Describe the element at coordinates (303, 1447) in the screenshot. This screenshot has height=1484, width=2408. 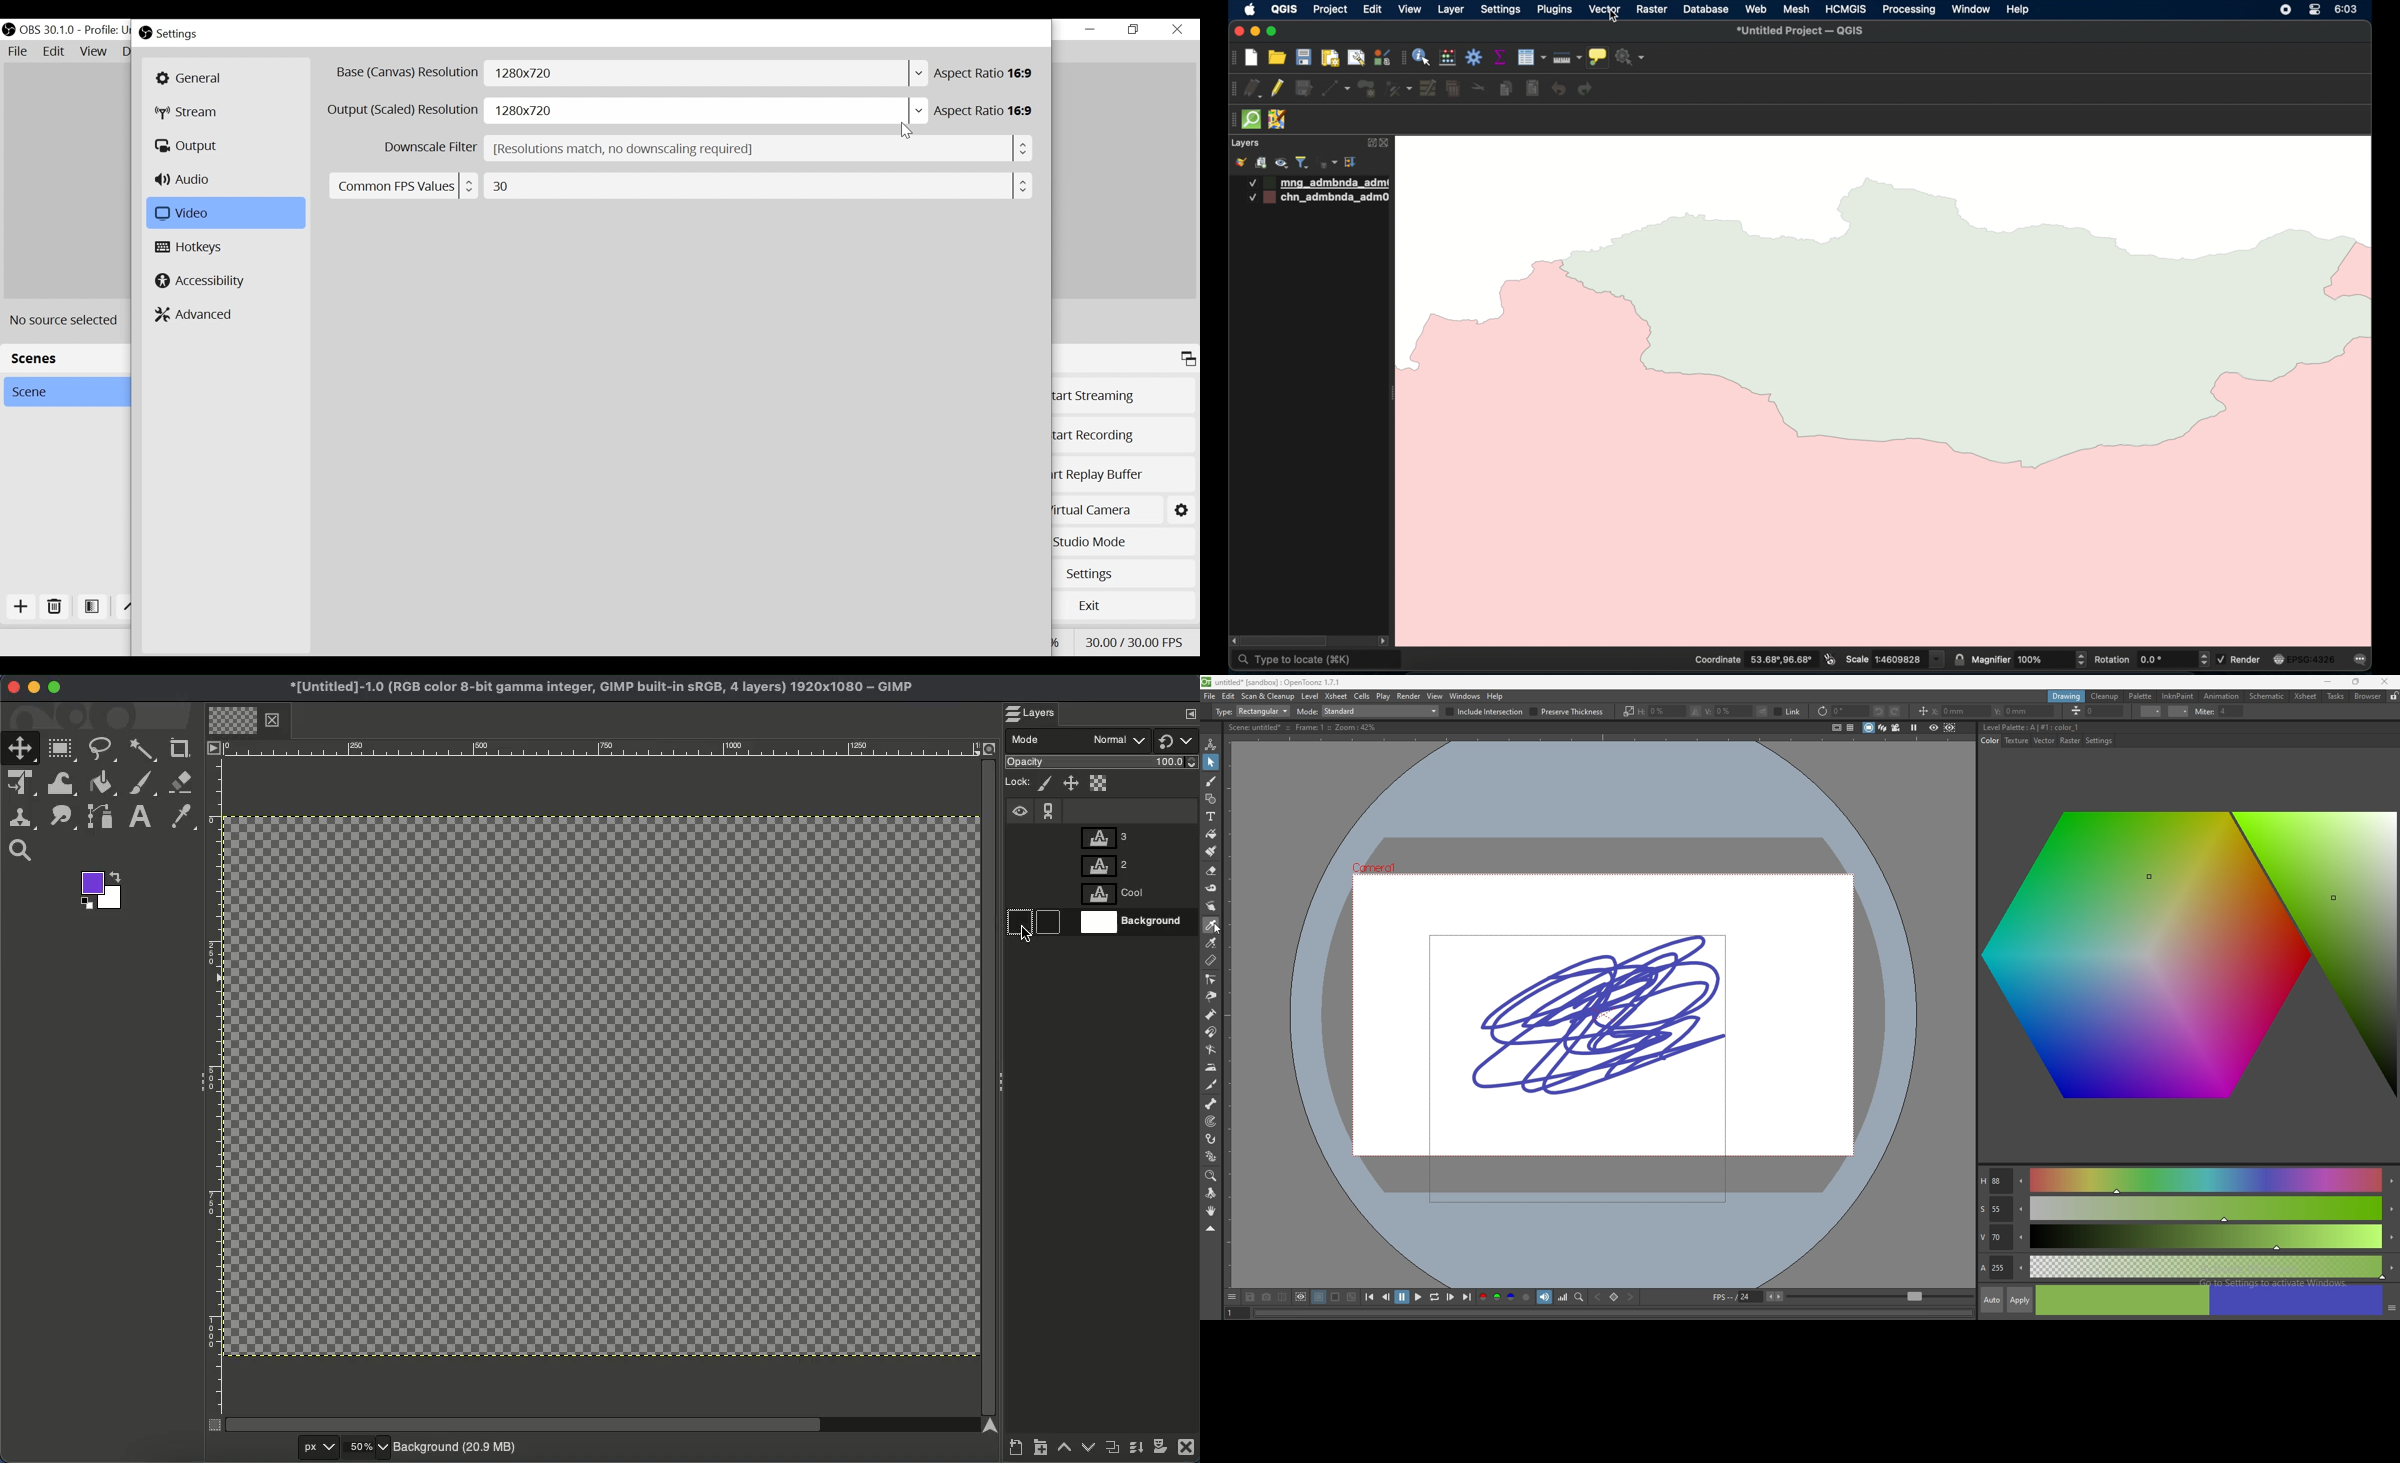
I see `px` at that location.